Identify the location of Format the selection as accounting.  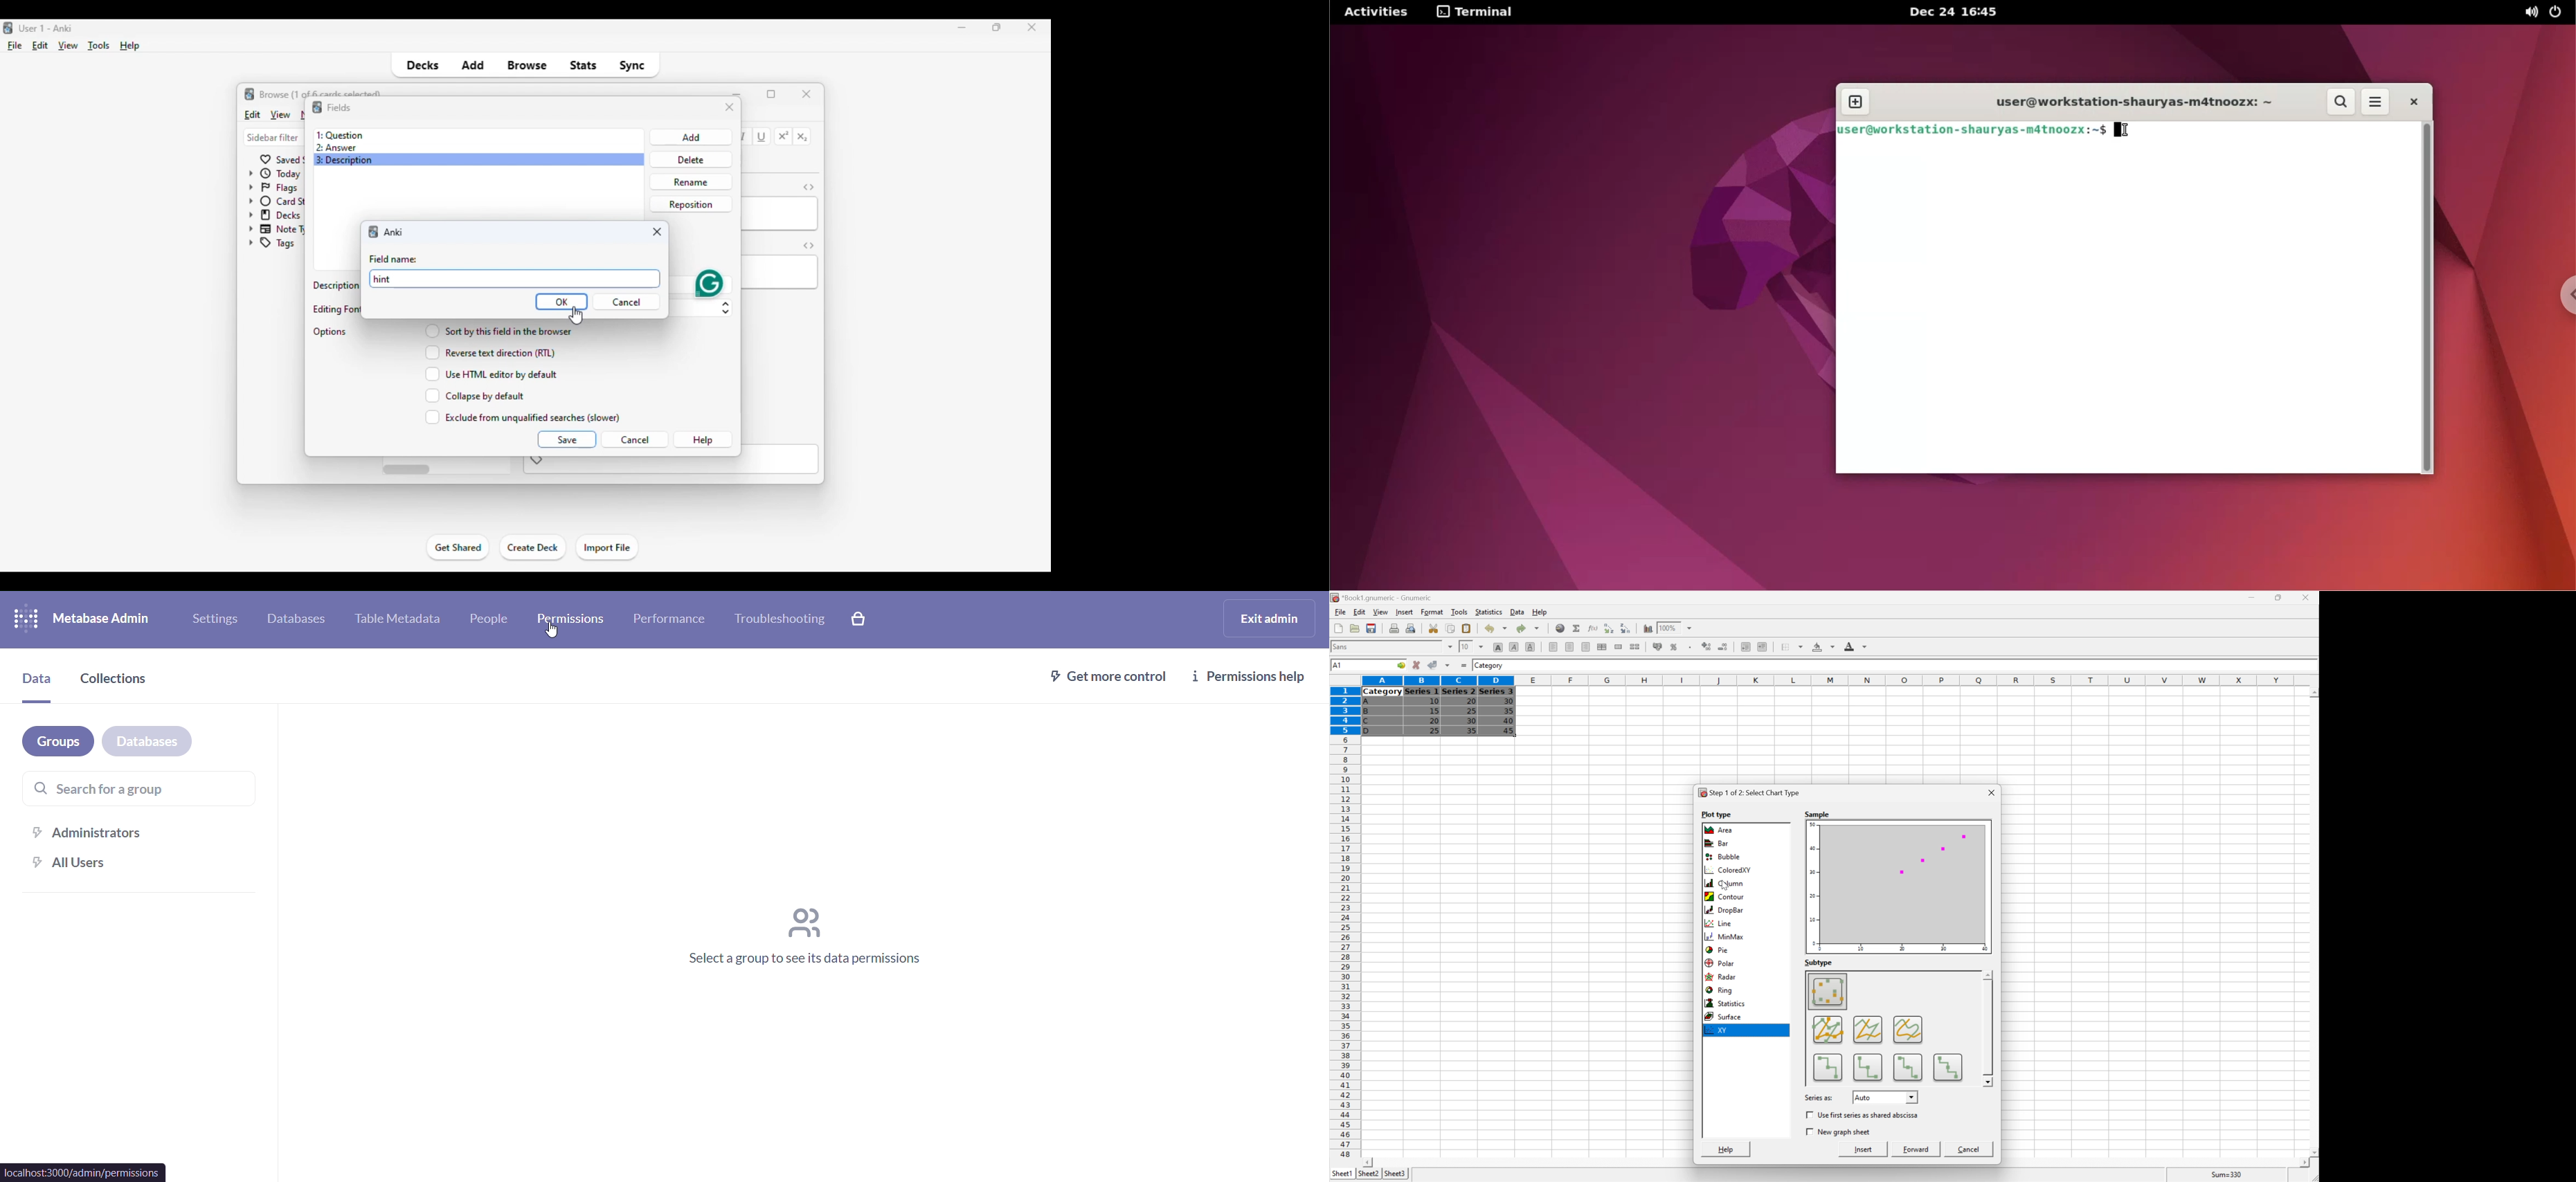
(1654, 646).